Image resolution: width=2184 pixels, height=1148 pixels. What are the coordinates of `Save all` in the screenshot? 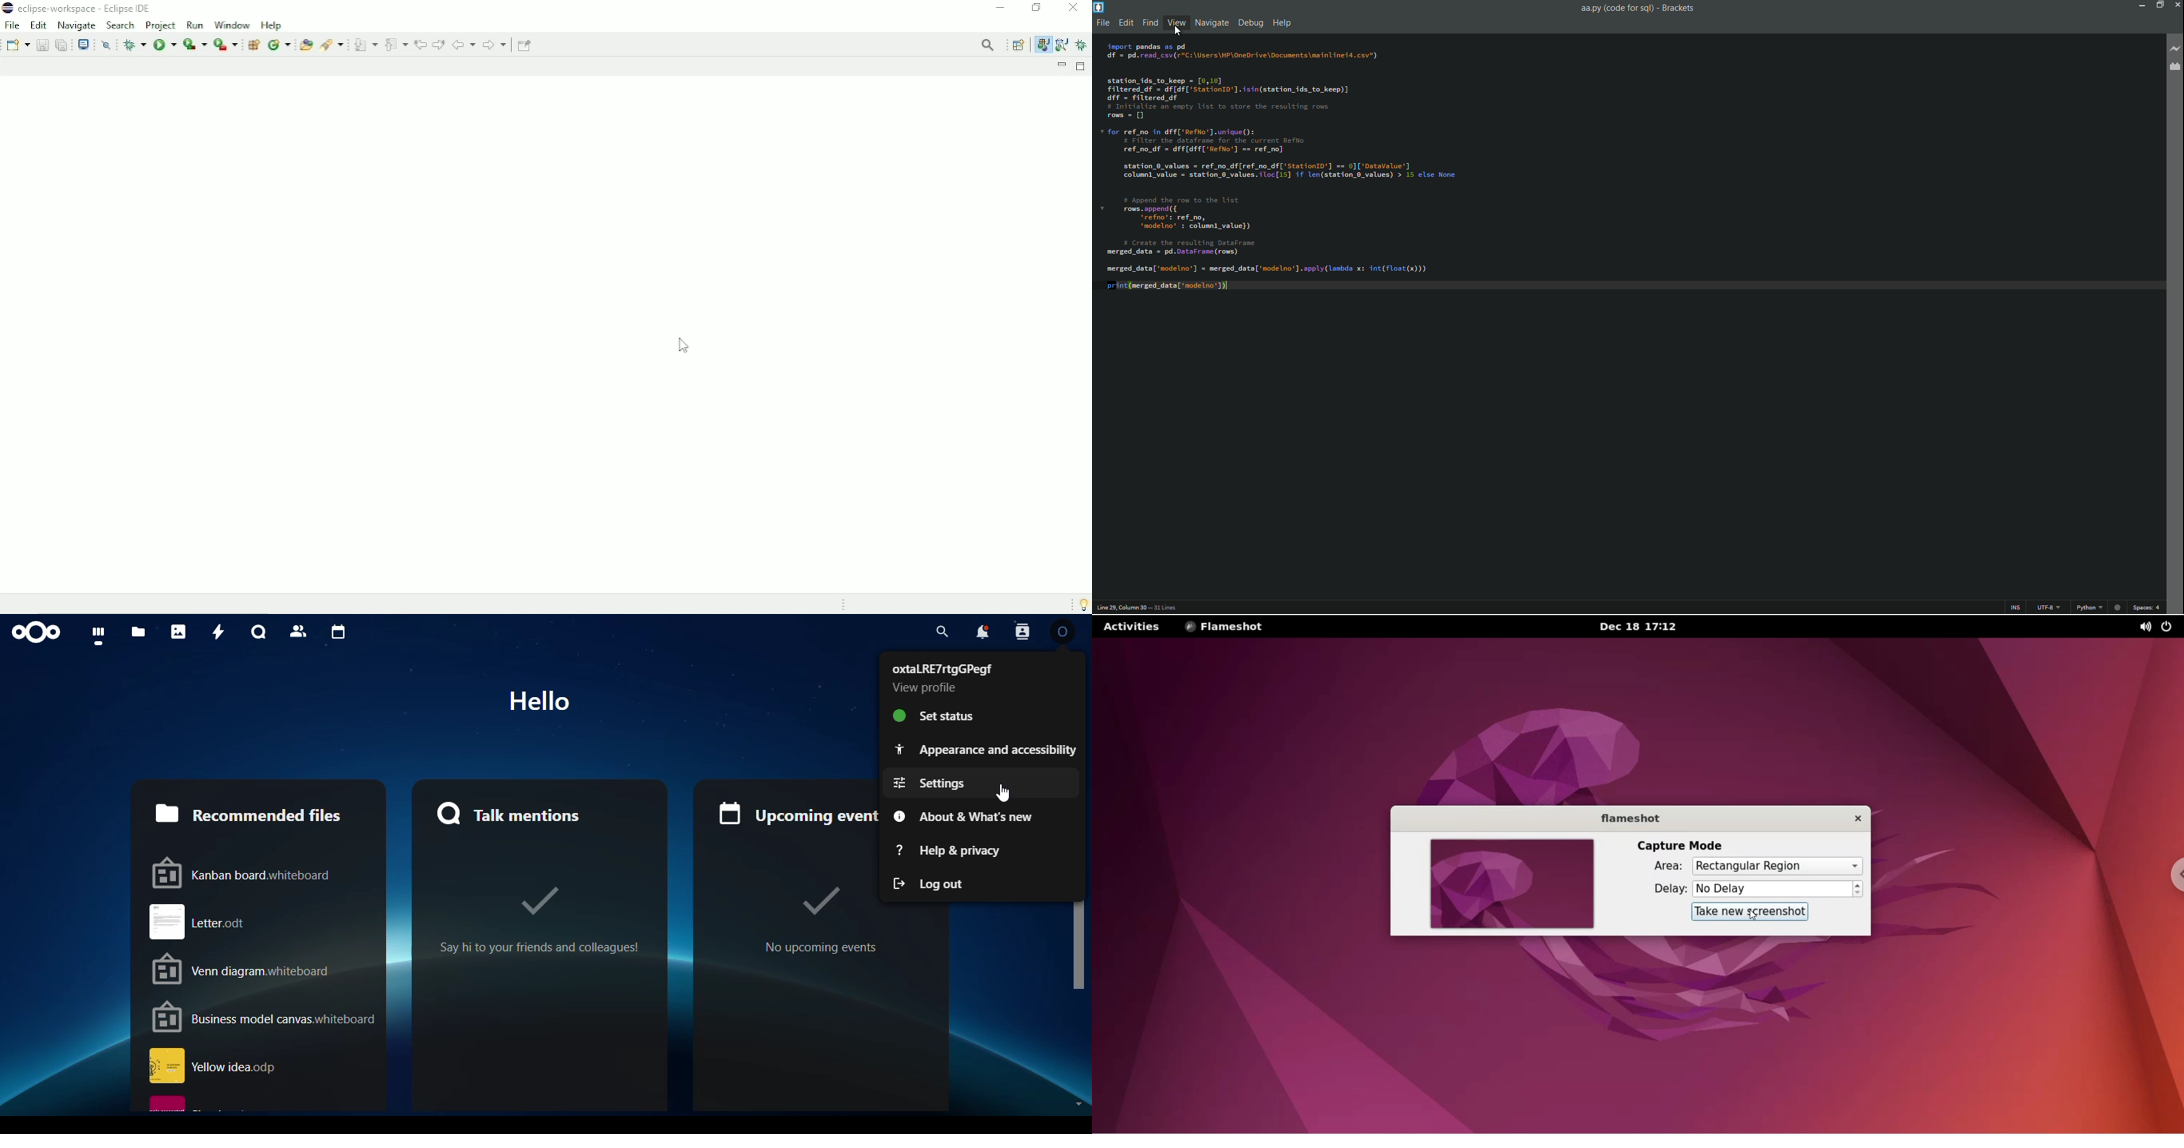 It's located at (63, 45).